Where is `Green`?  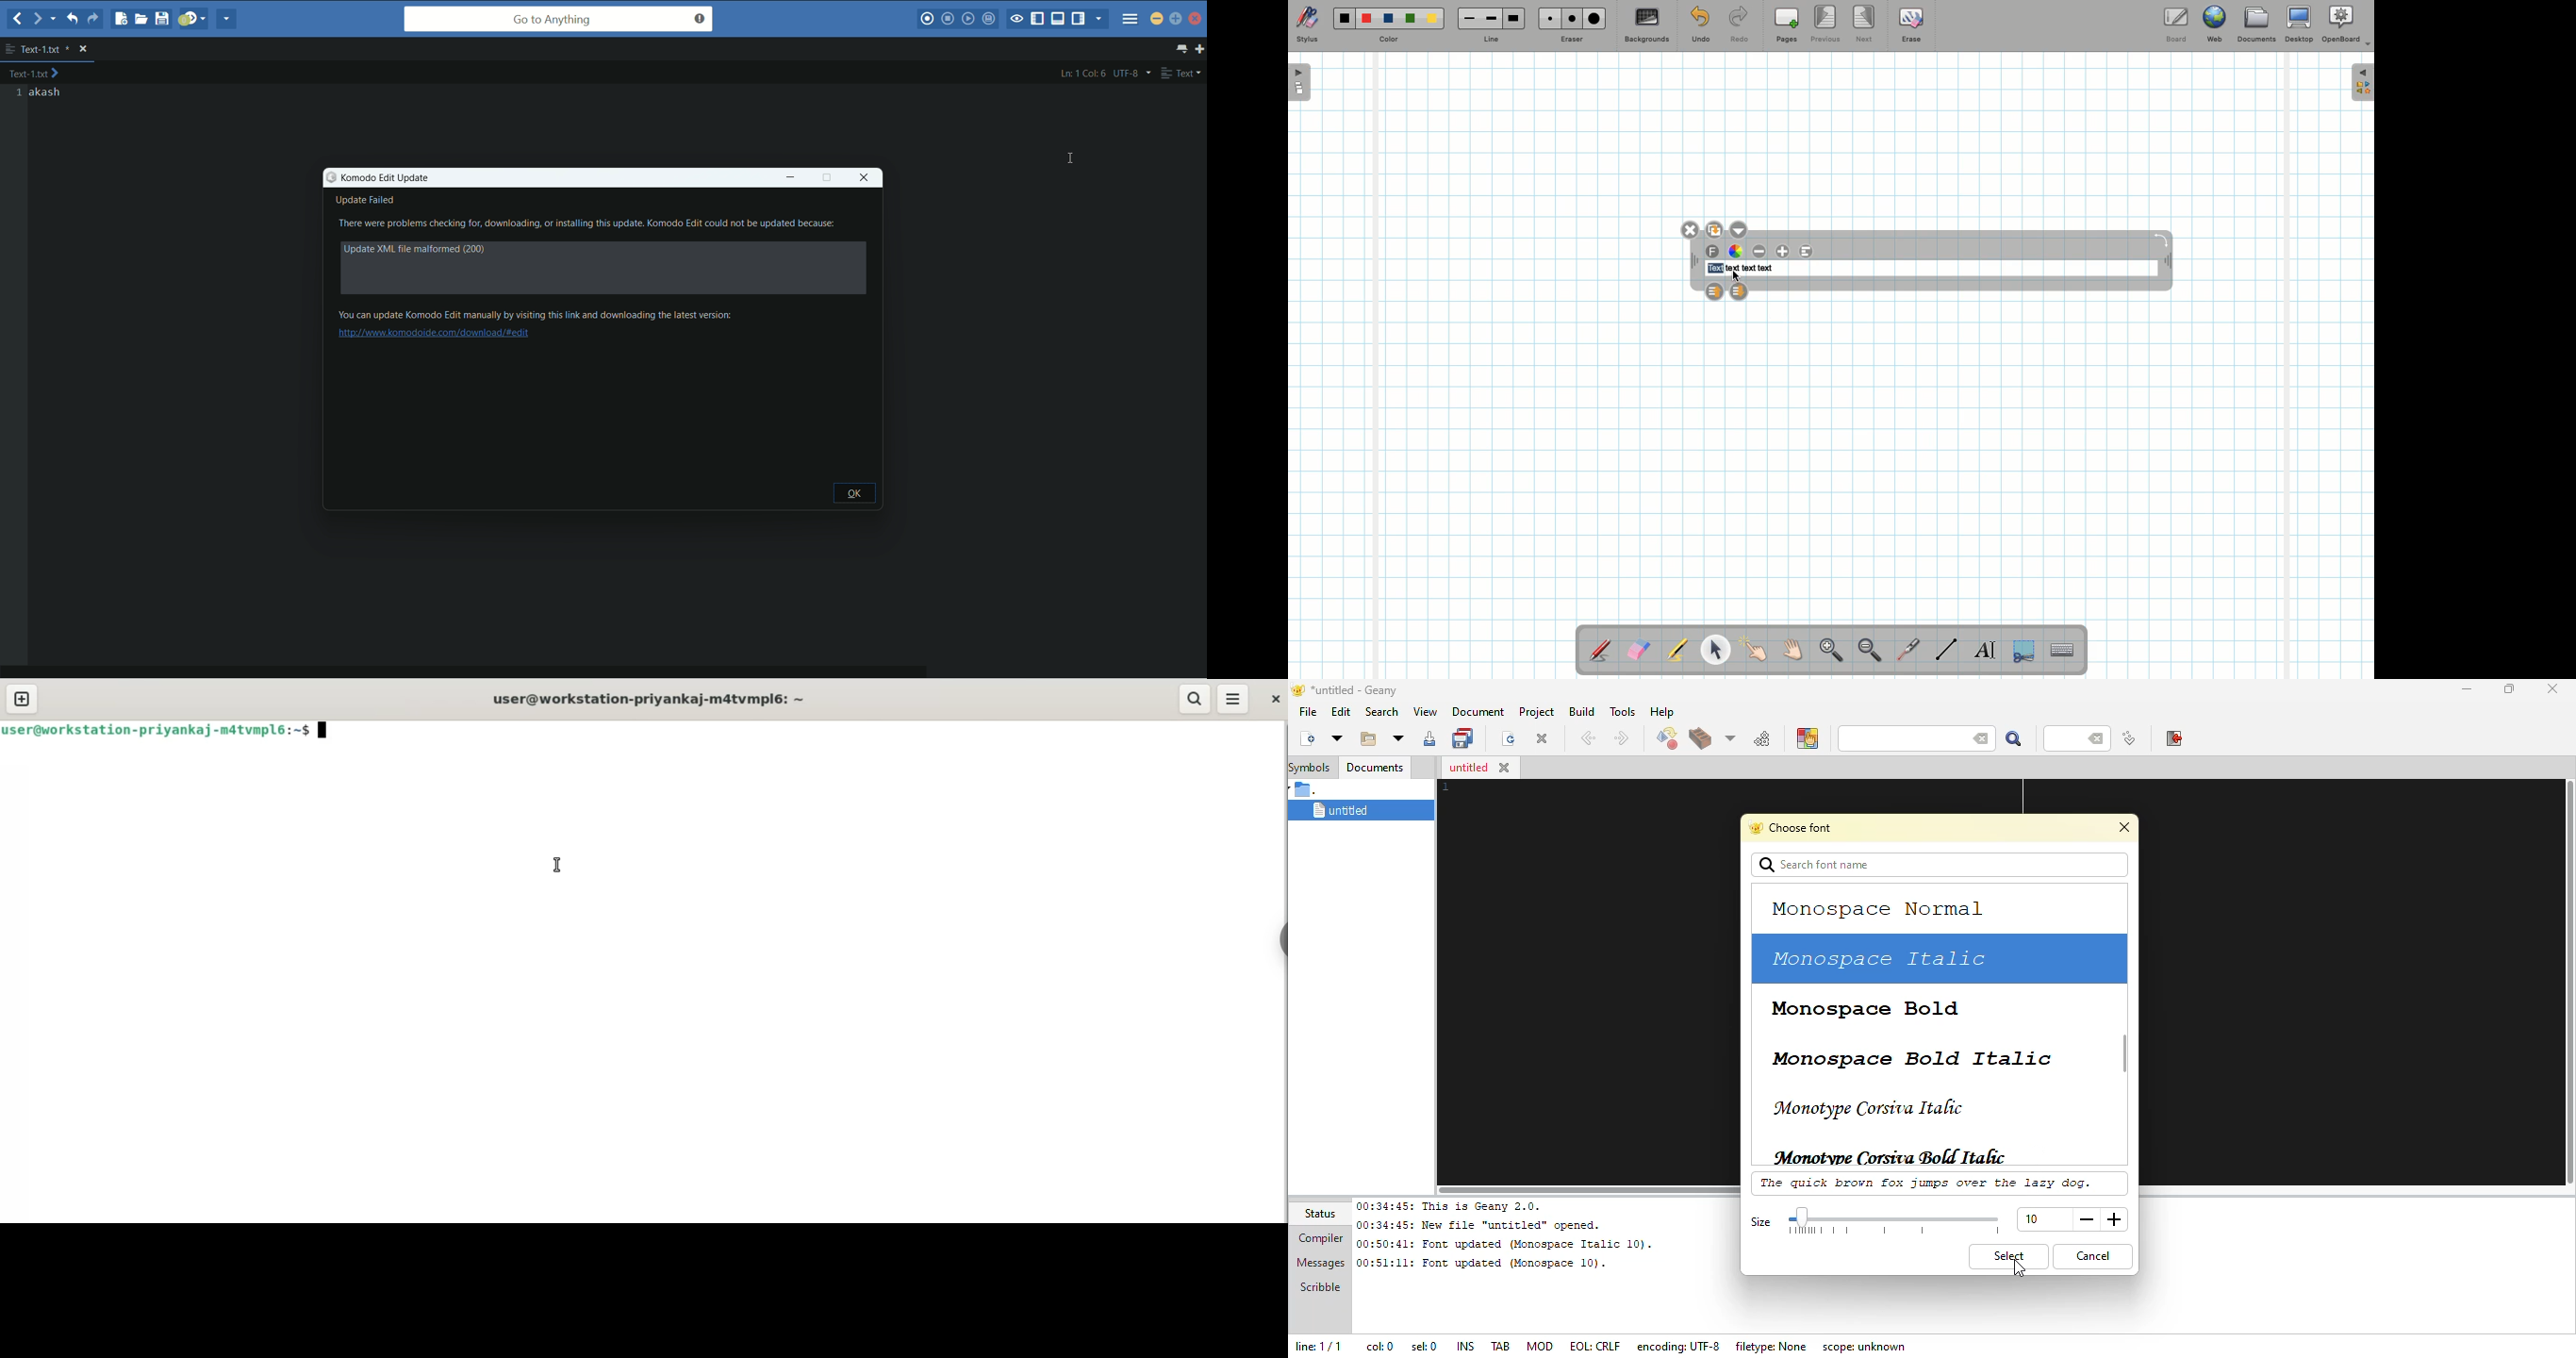
Green is located at coordinates (1410, 20).